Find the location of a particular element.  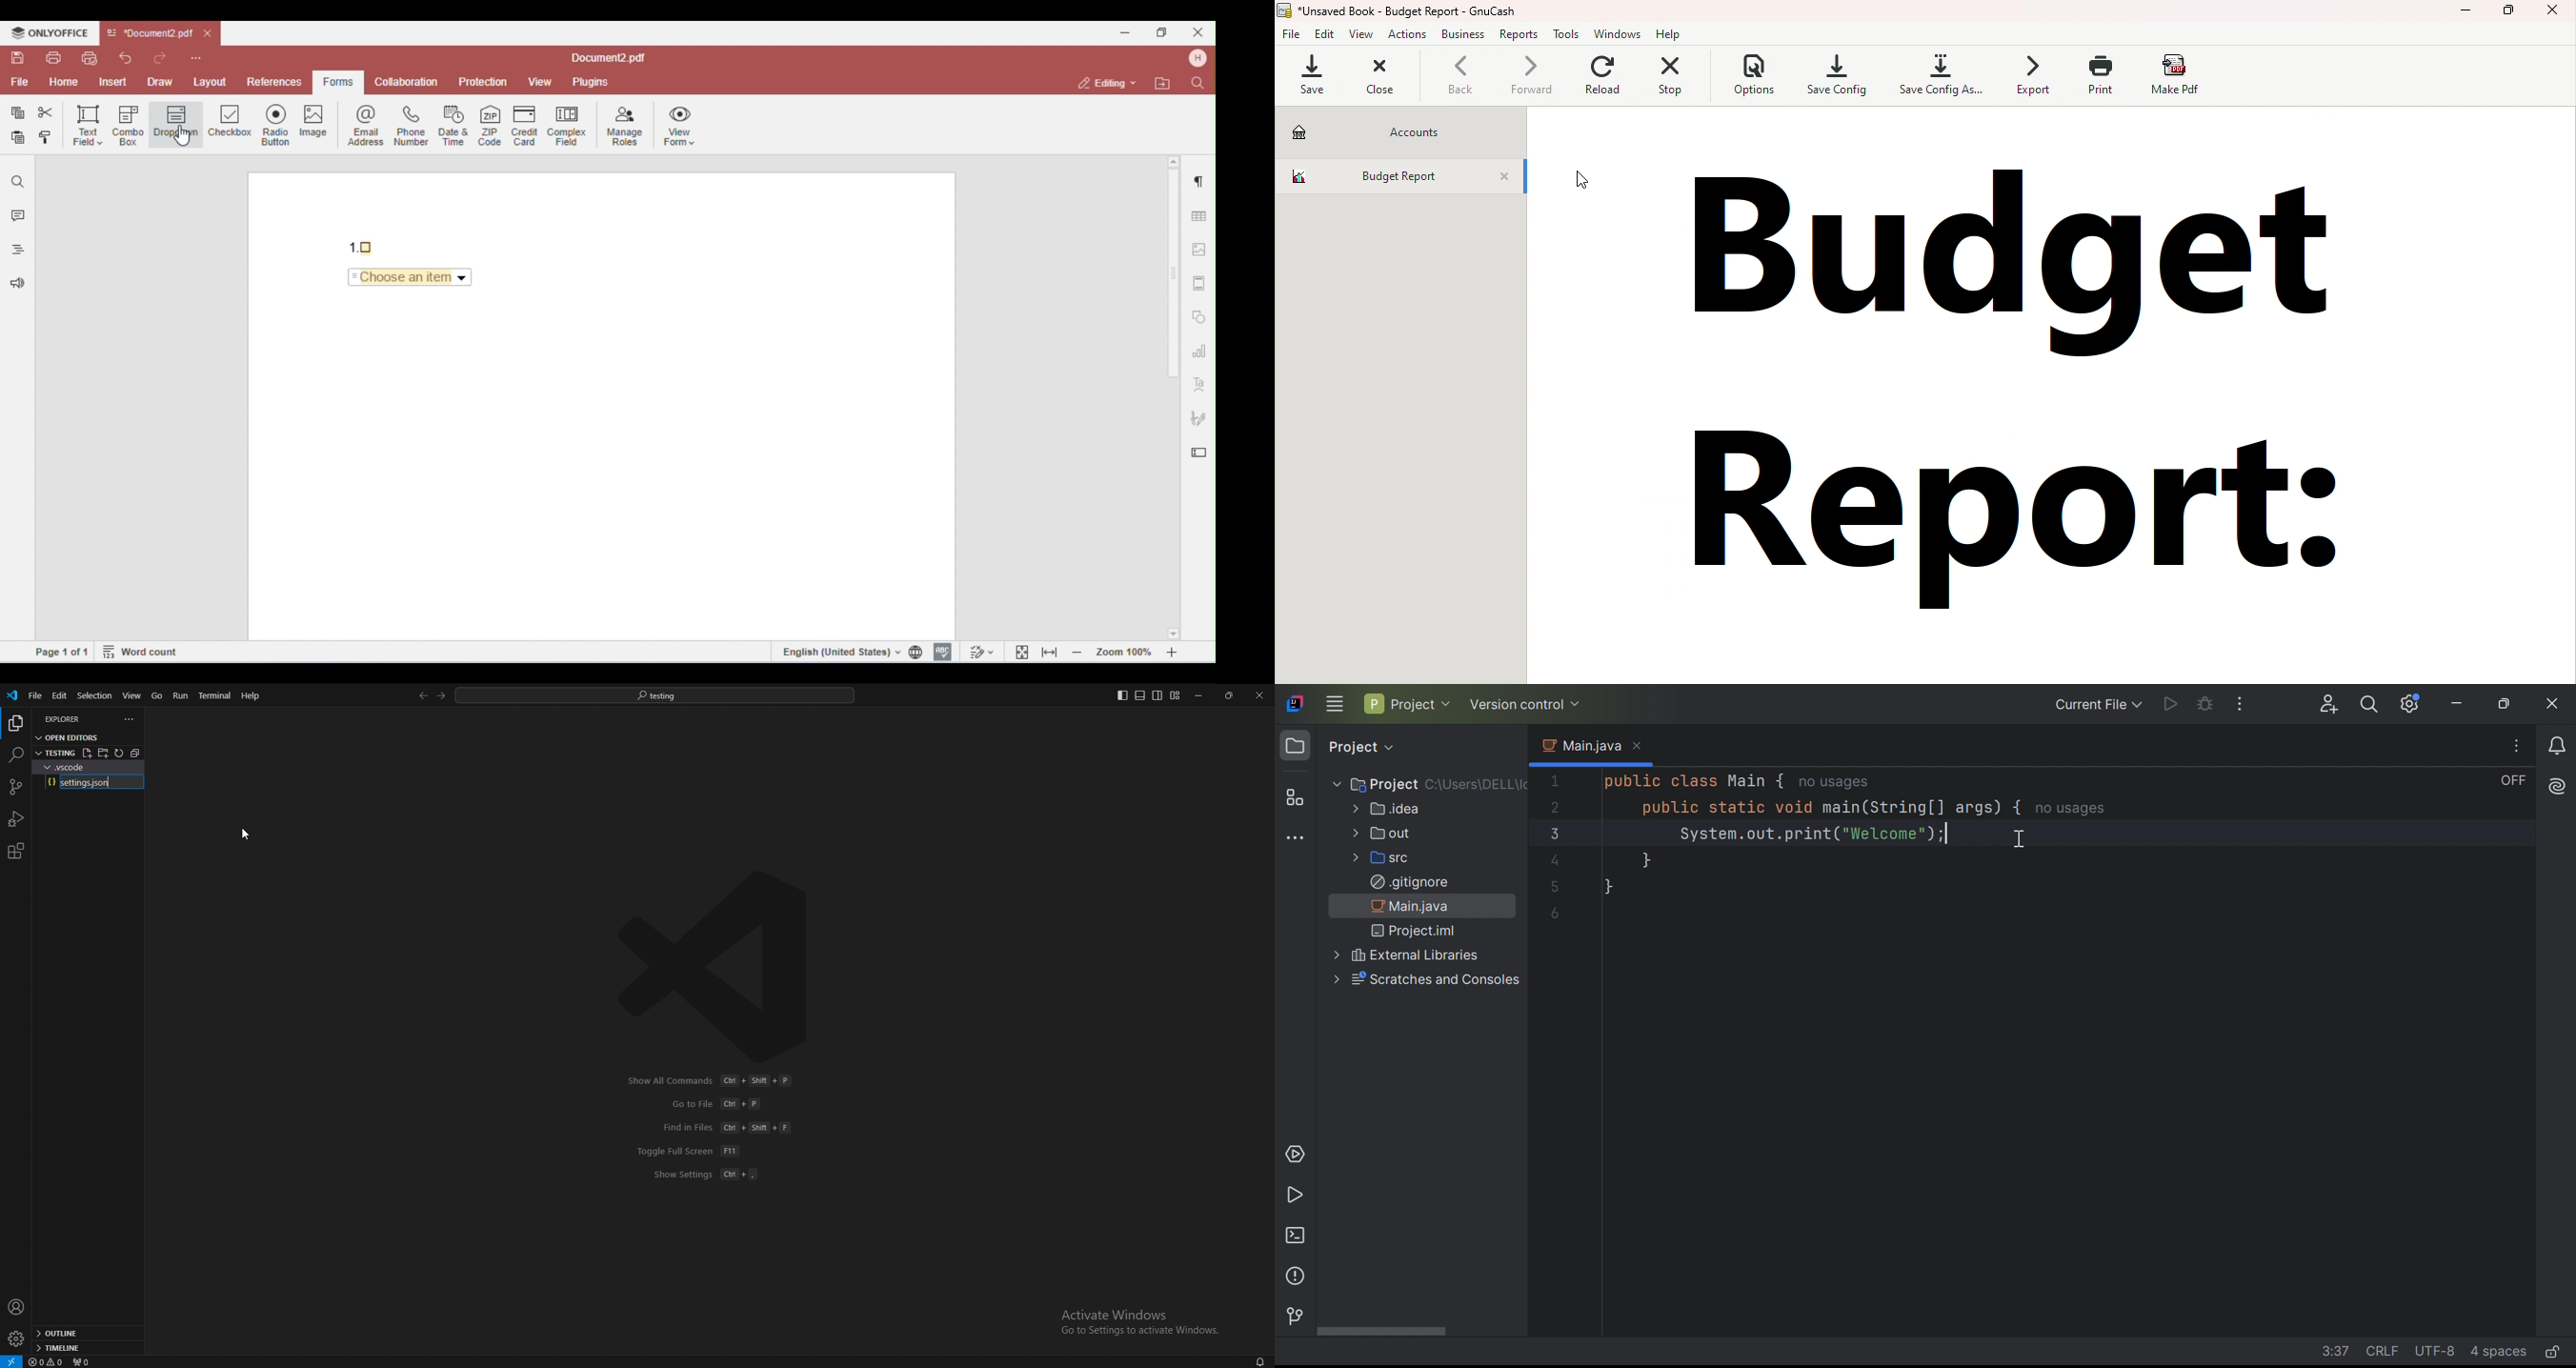

Project is located at coordinates (1376, 783).